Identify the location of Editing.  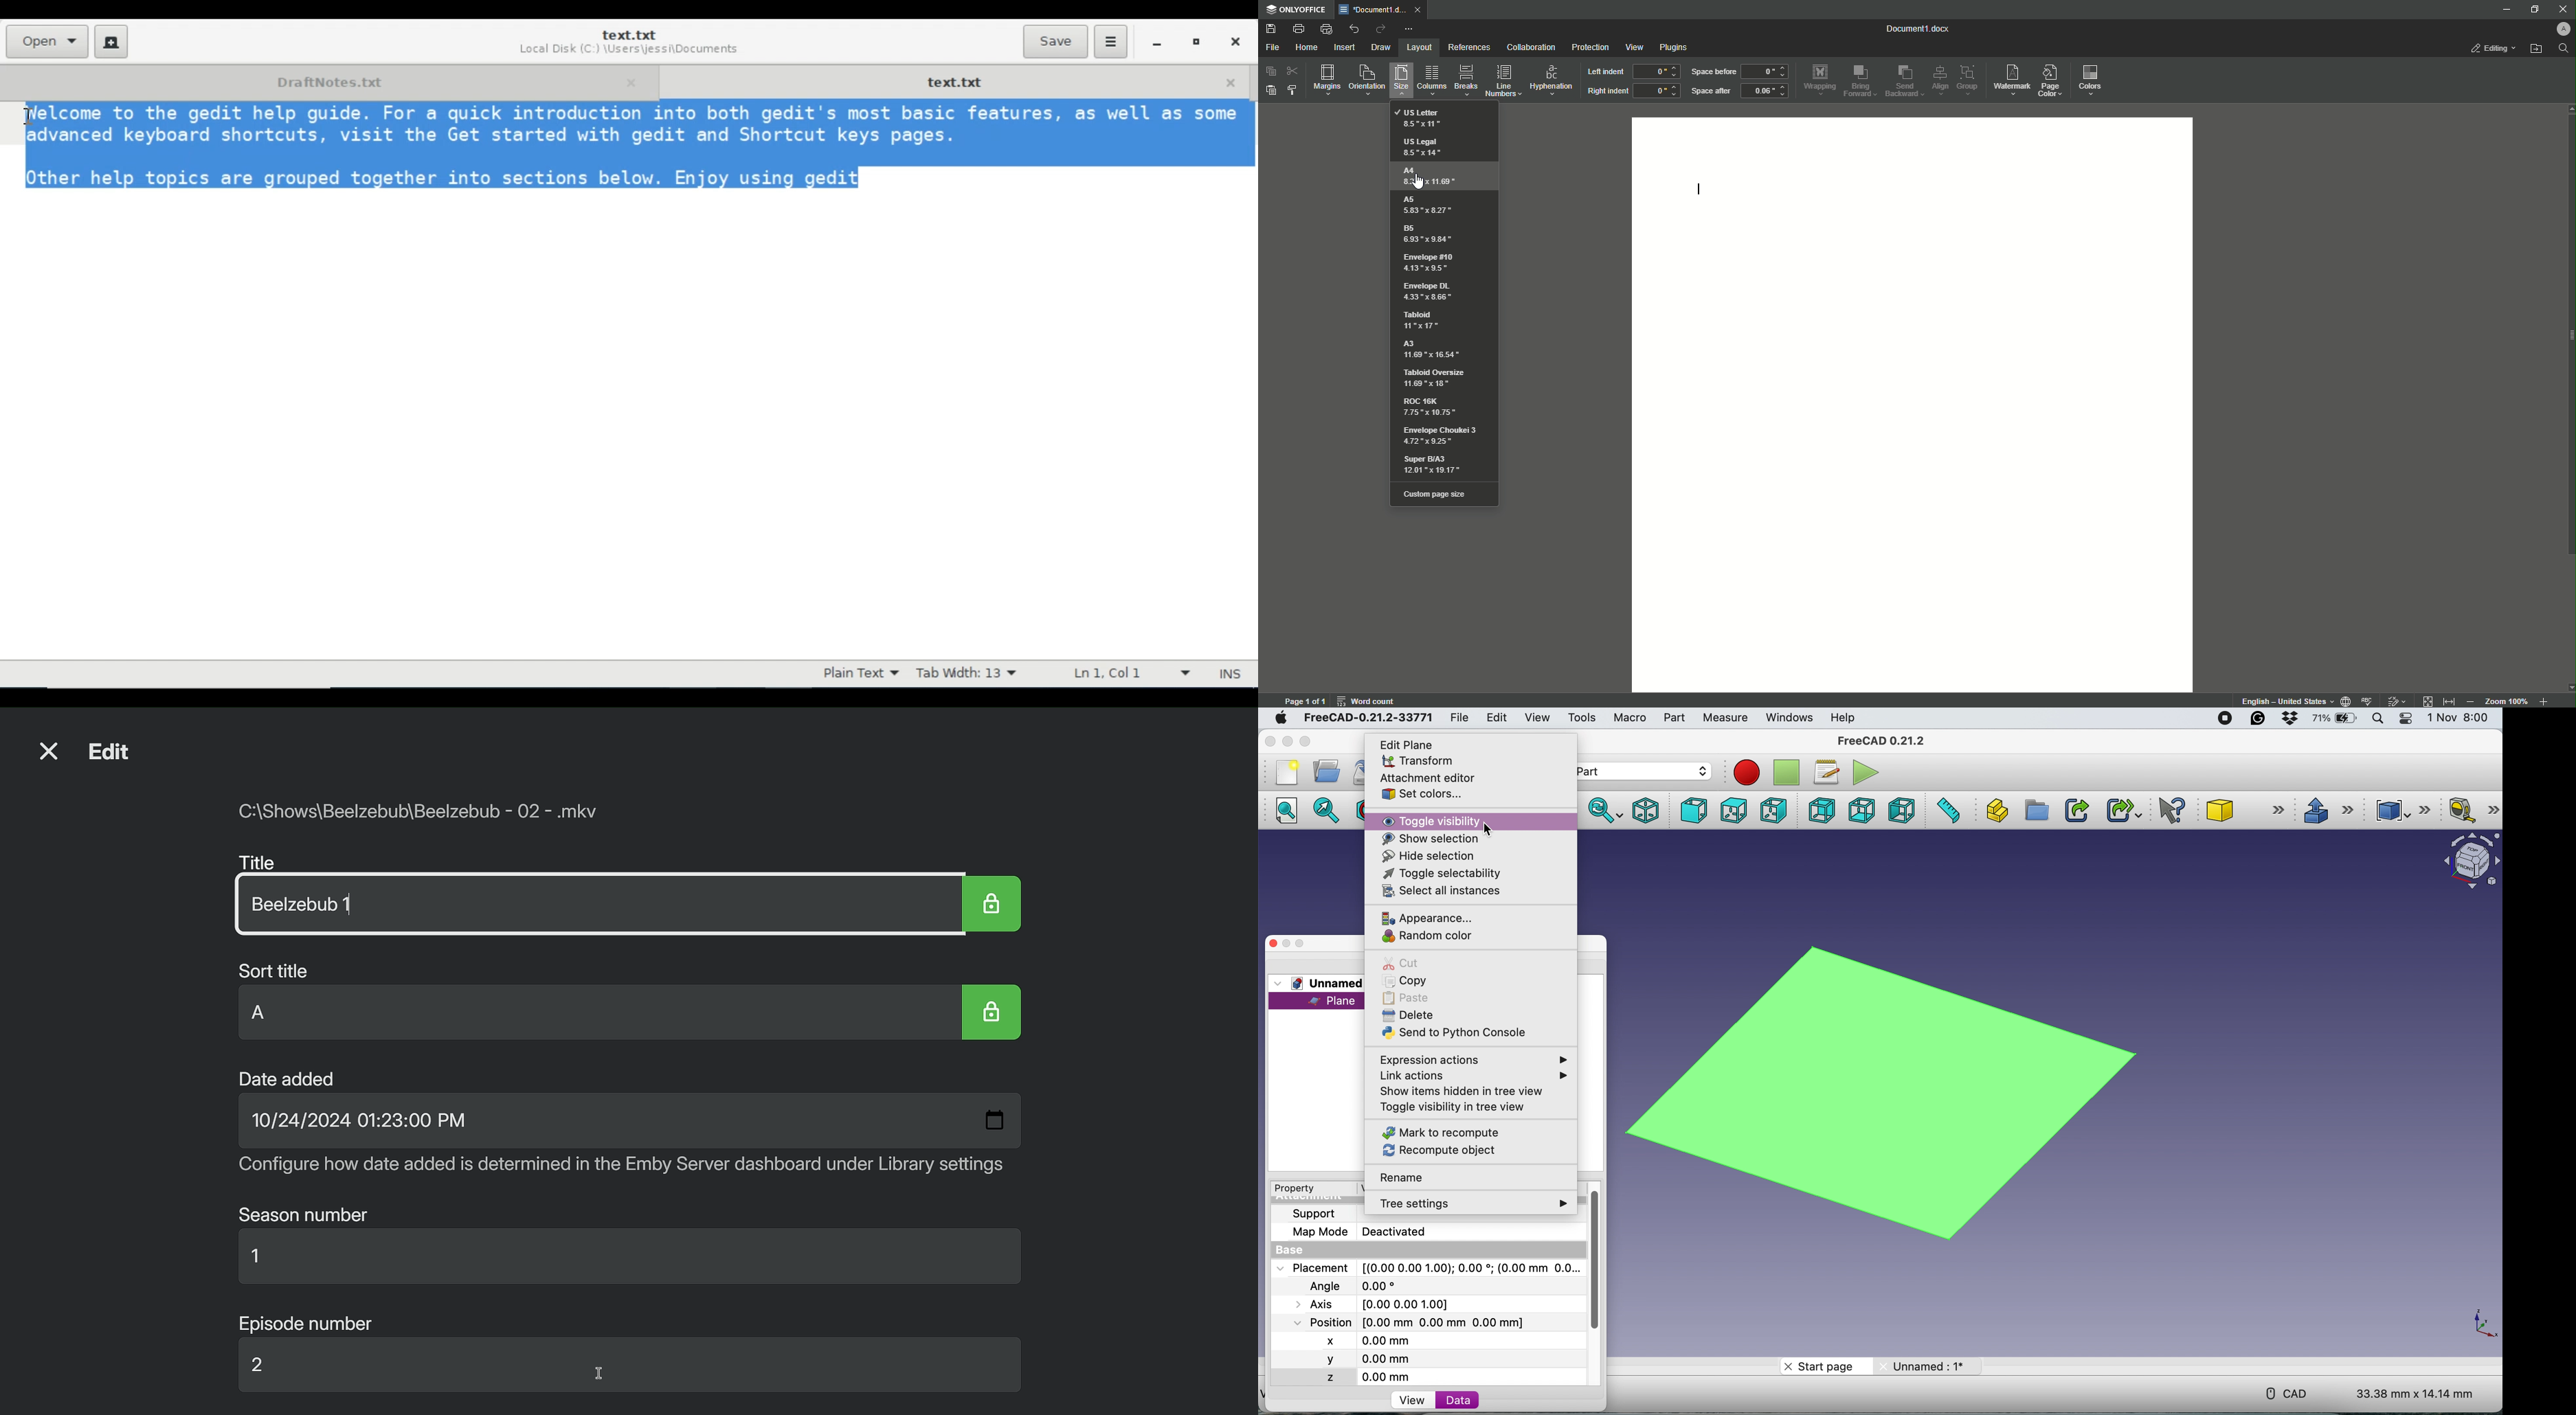
(2491, 49).